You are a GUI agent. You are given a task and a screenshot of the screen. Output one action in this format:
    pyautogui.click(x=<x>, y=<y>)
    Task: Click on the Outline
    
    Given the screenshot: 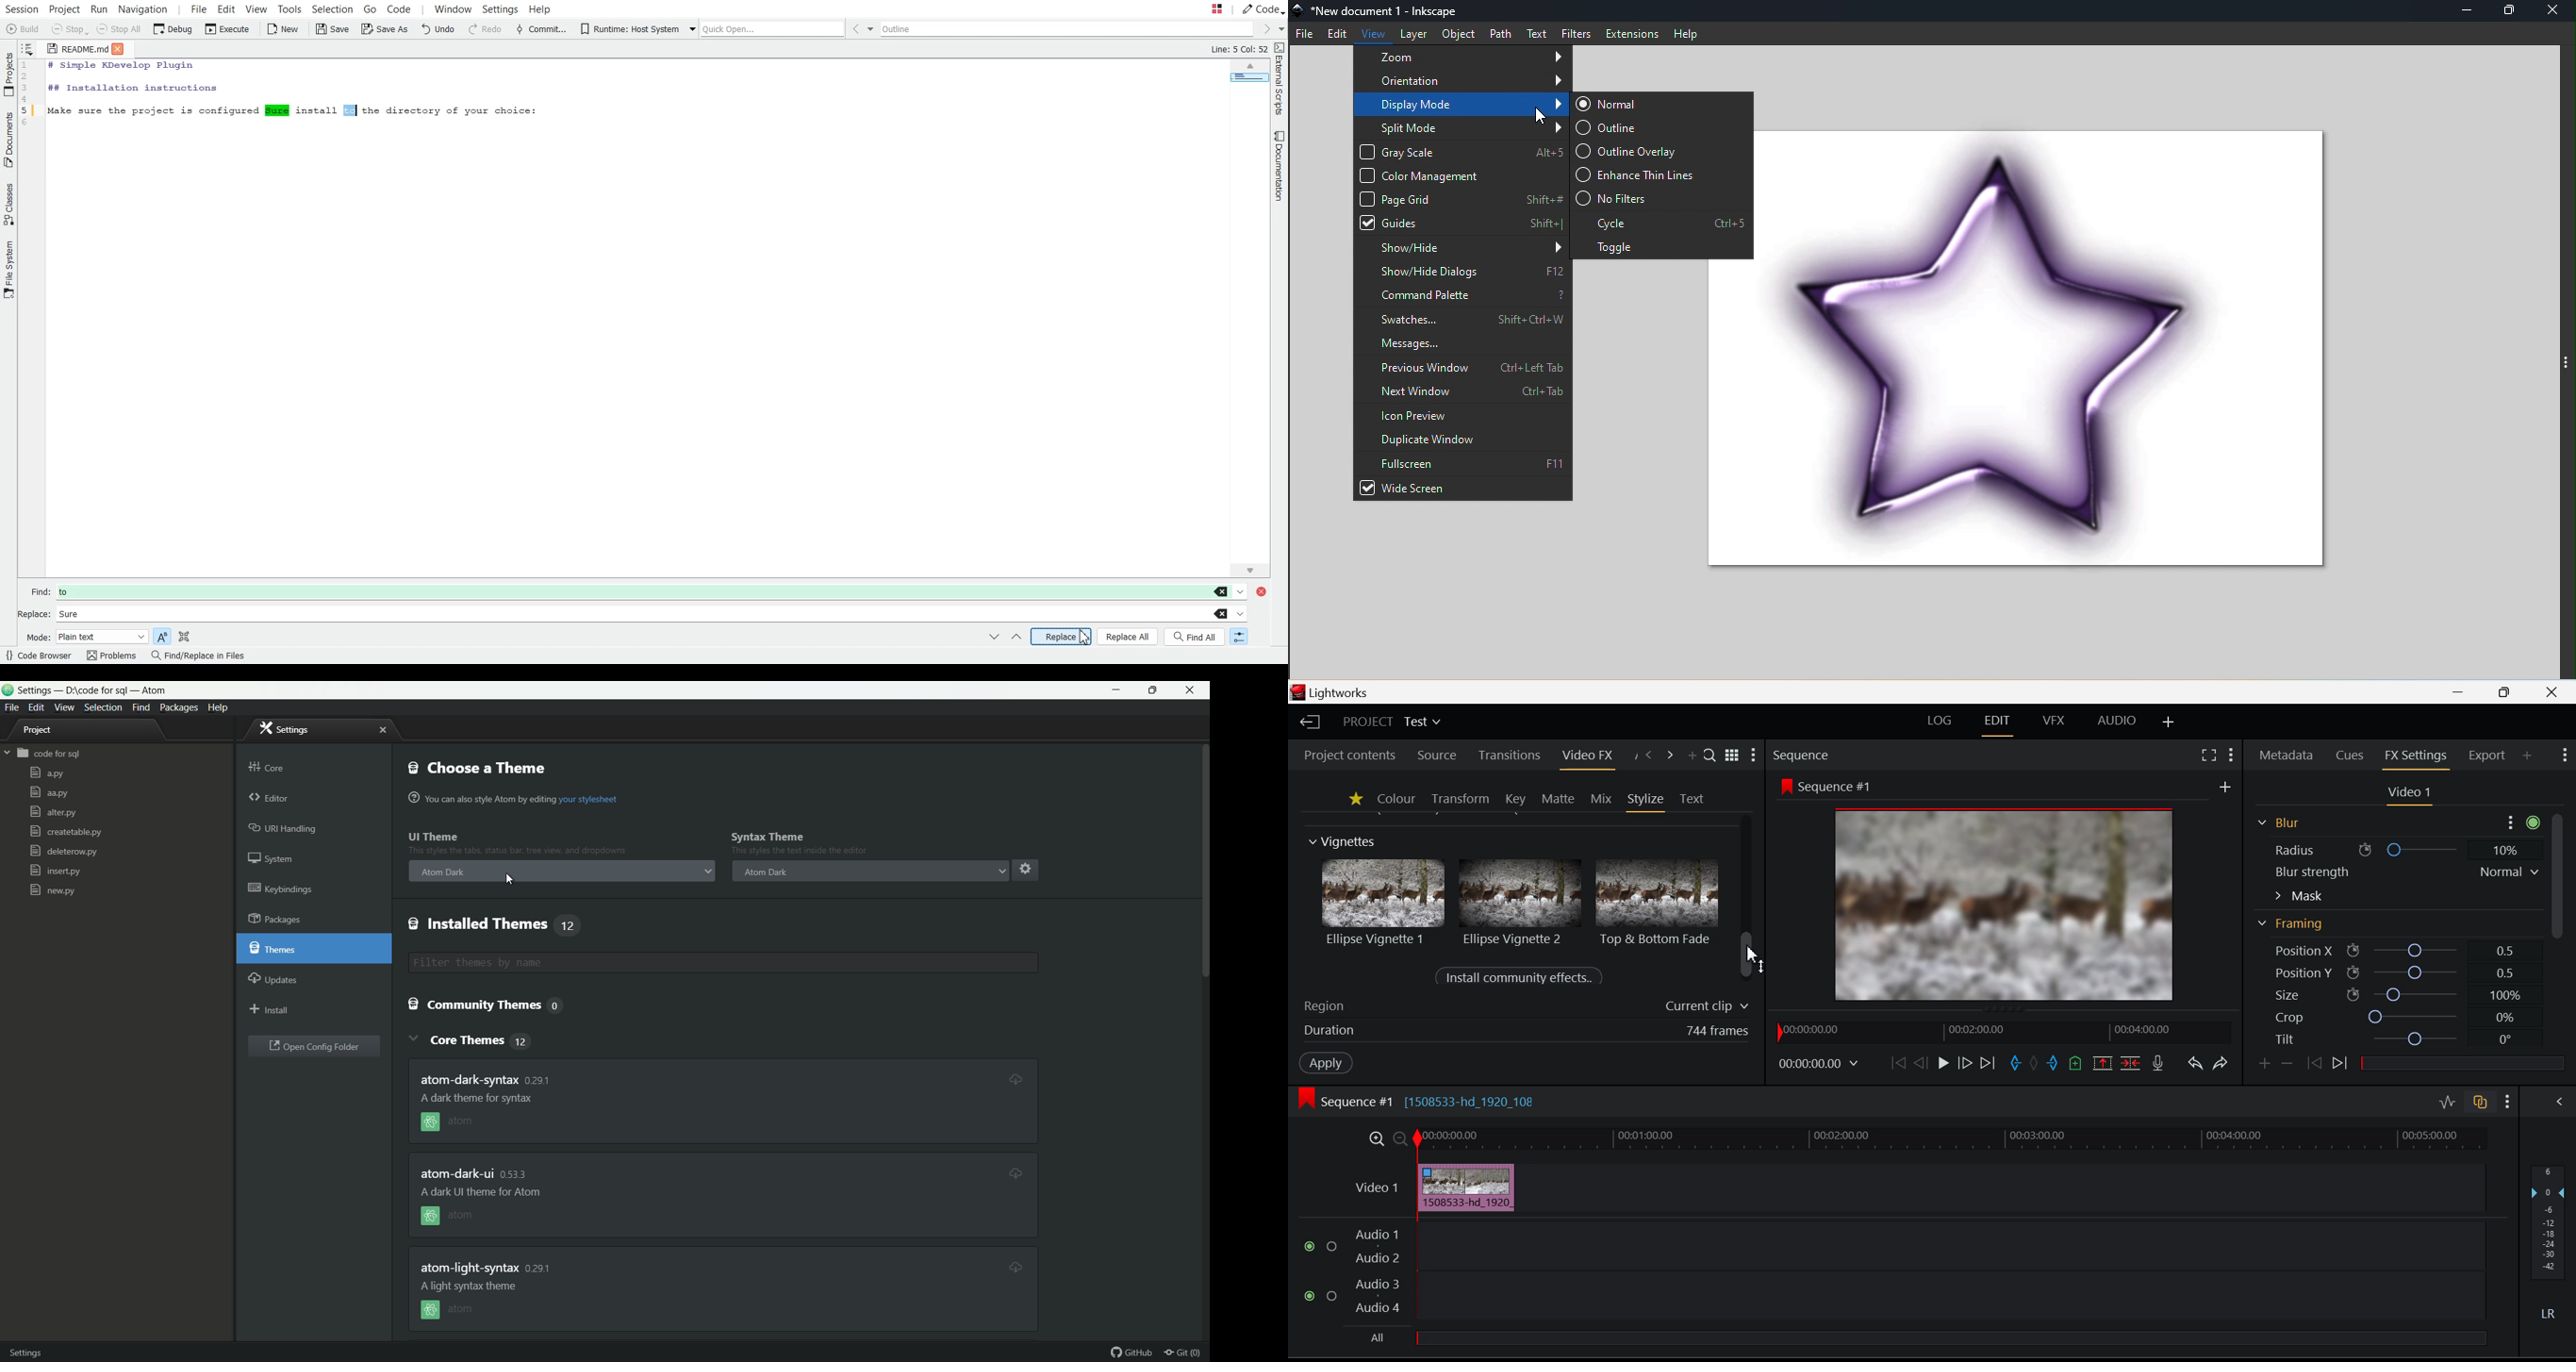 What is the action you would take?
    pyautogui.click(x=1660, y=125)
    